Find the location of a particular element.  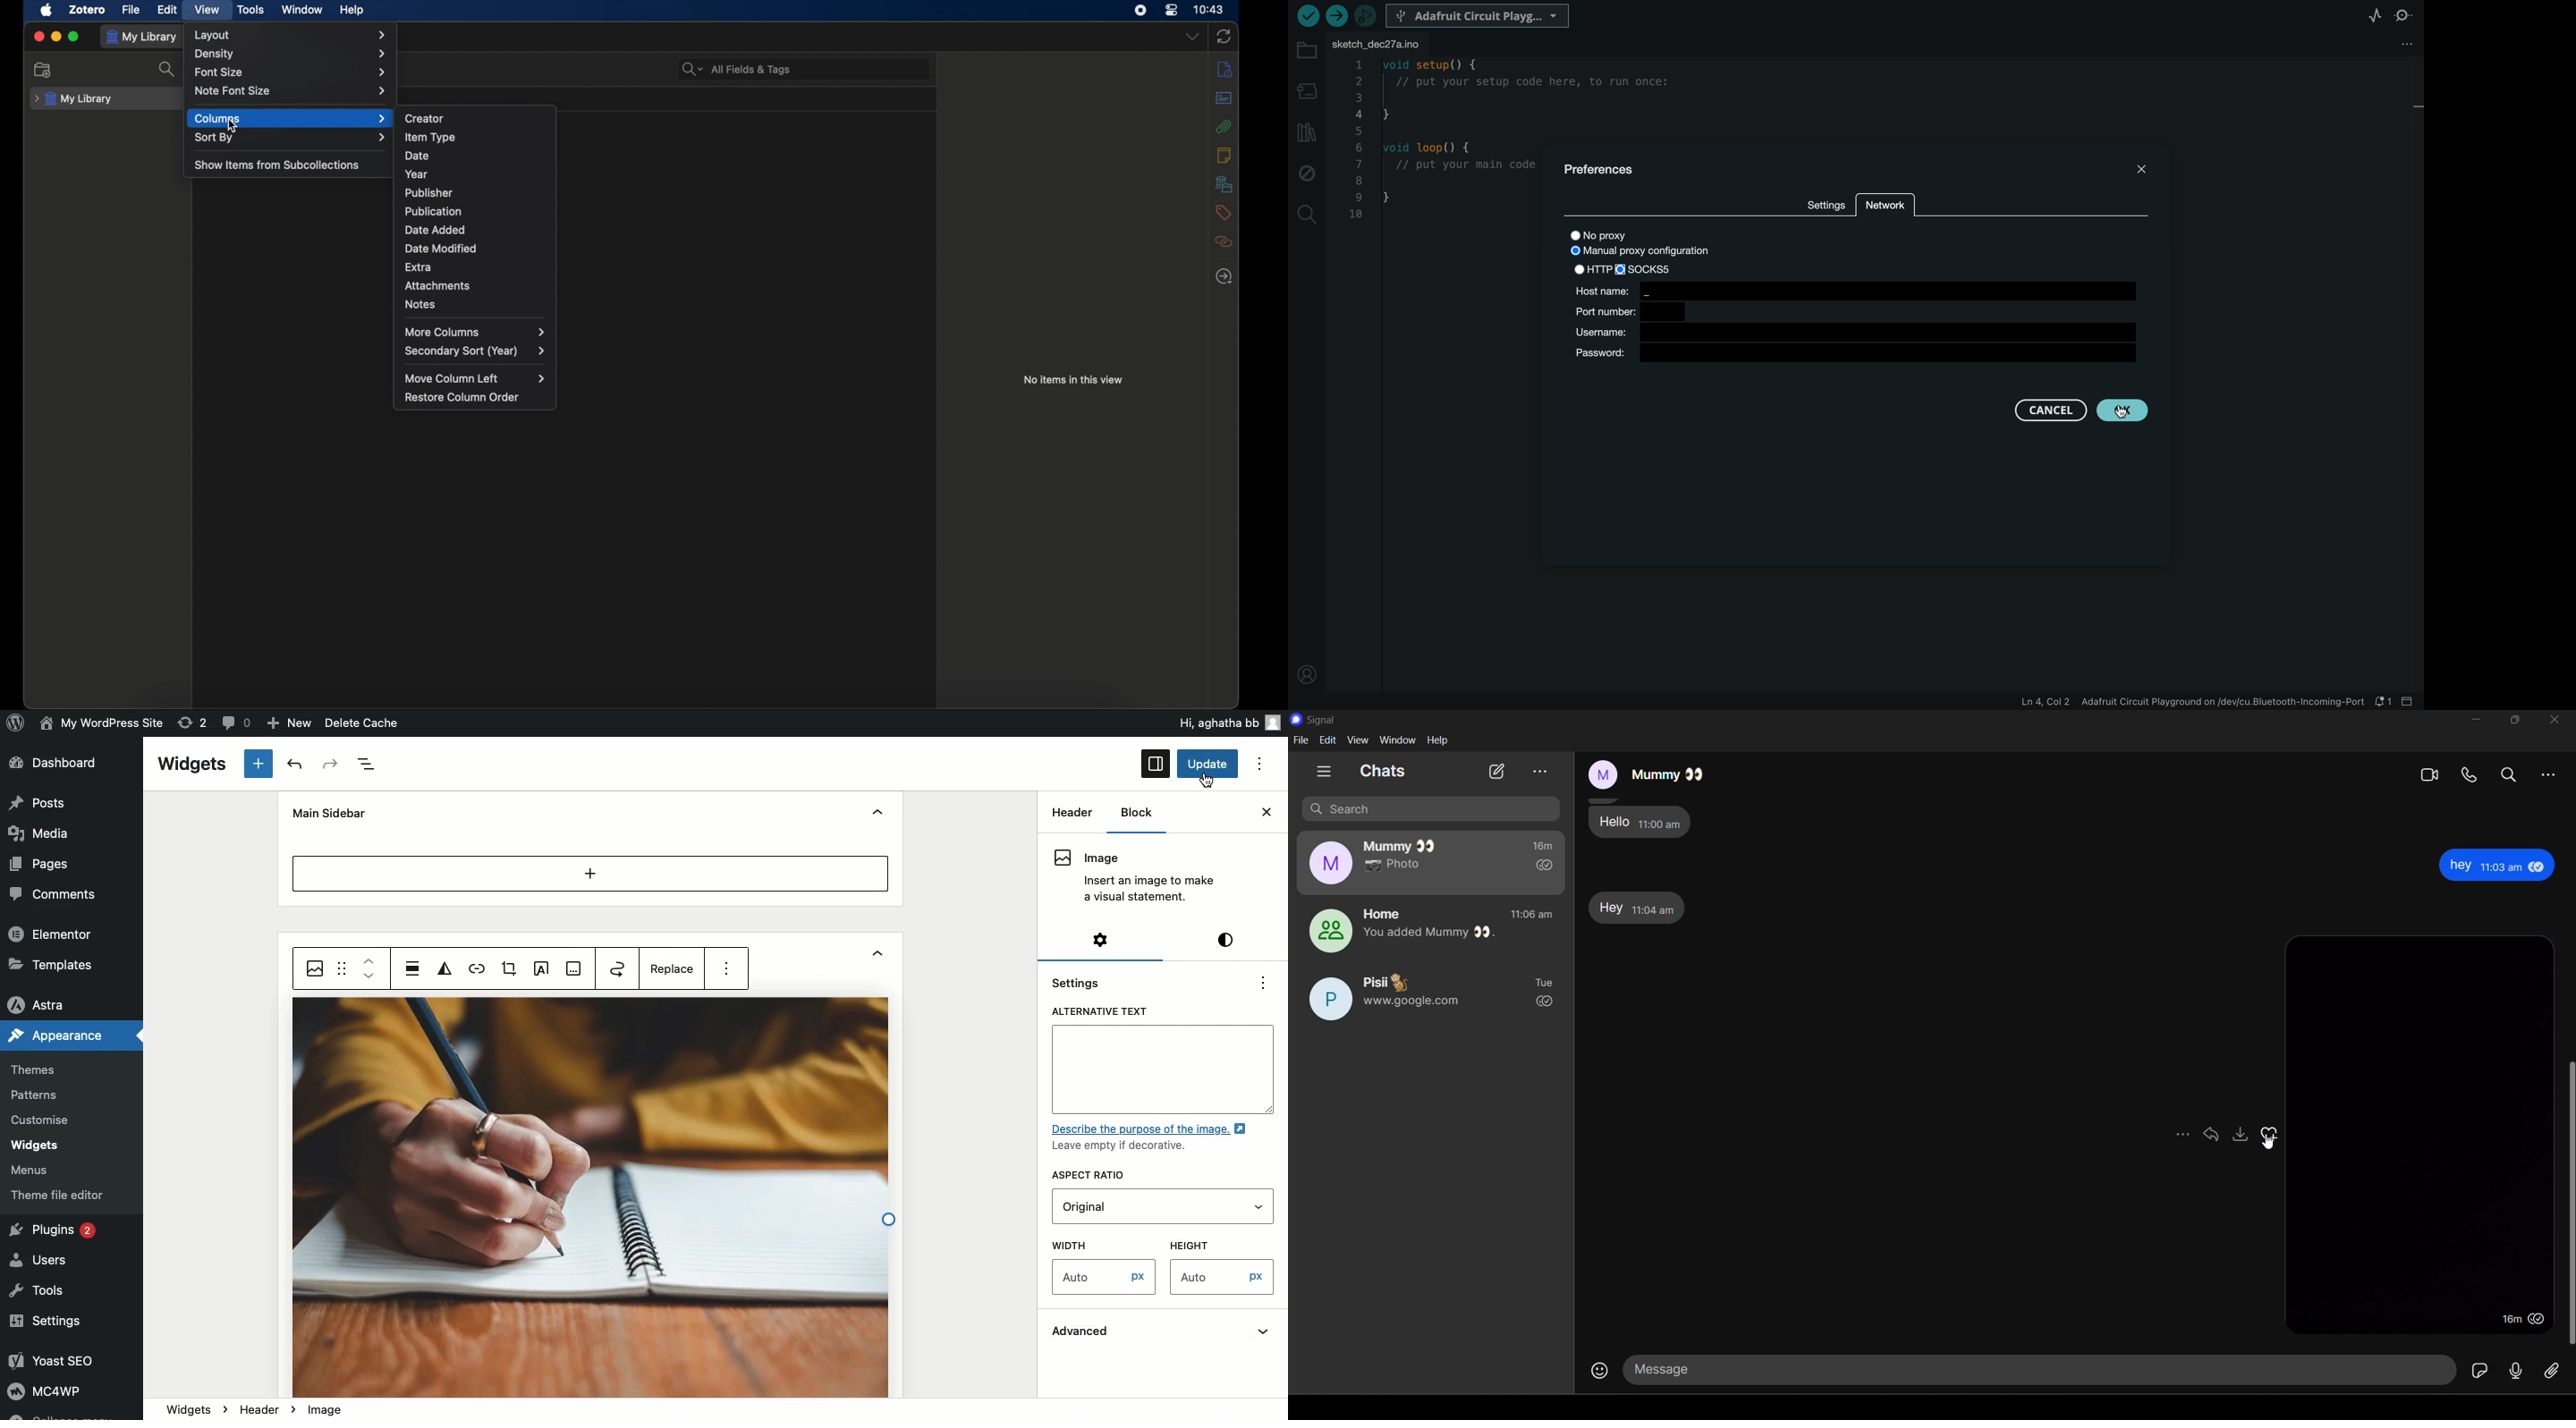

dropdown is located at coordinates (1193, 37).